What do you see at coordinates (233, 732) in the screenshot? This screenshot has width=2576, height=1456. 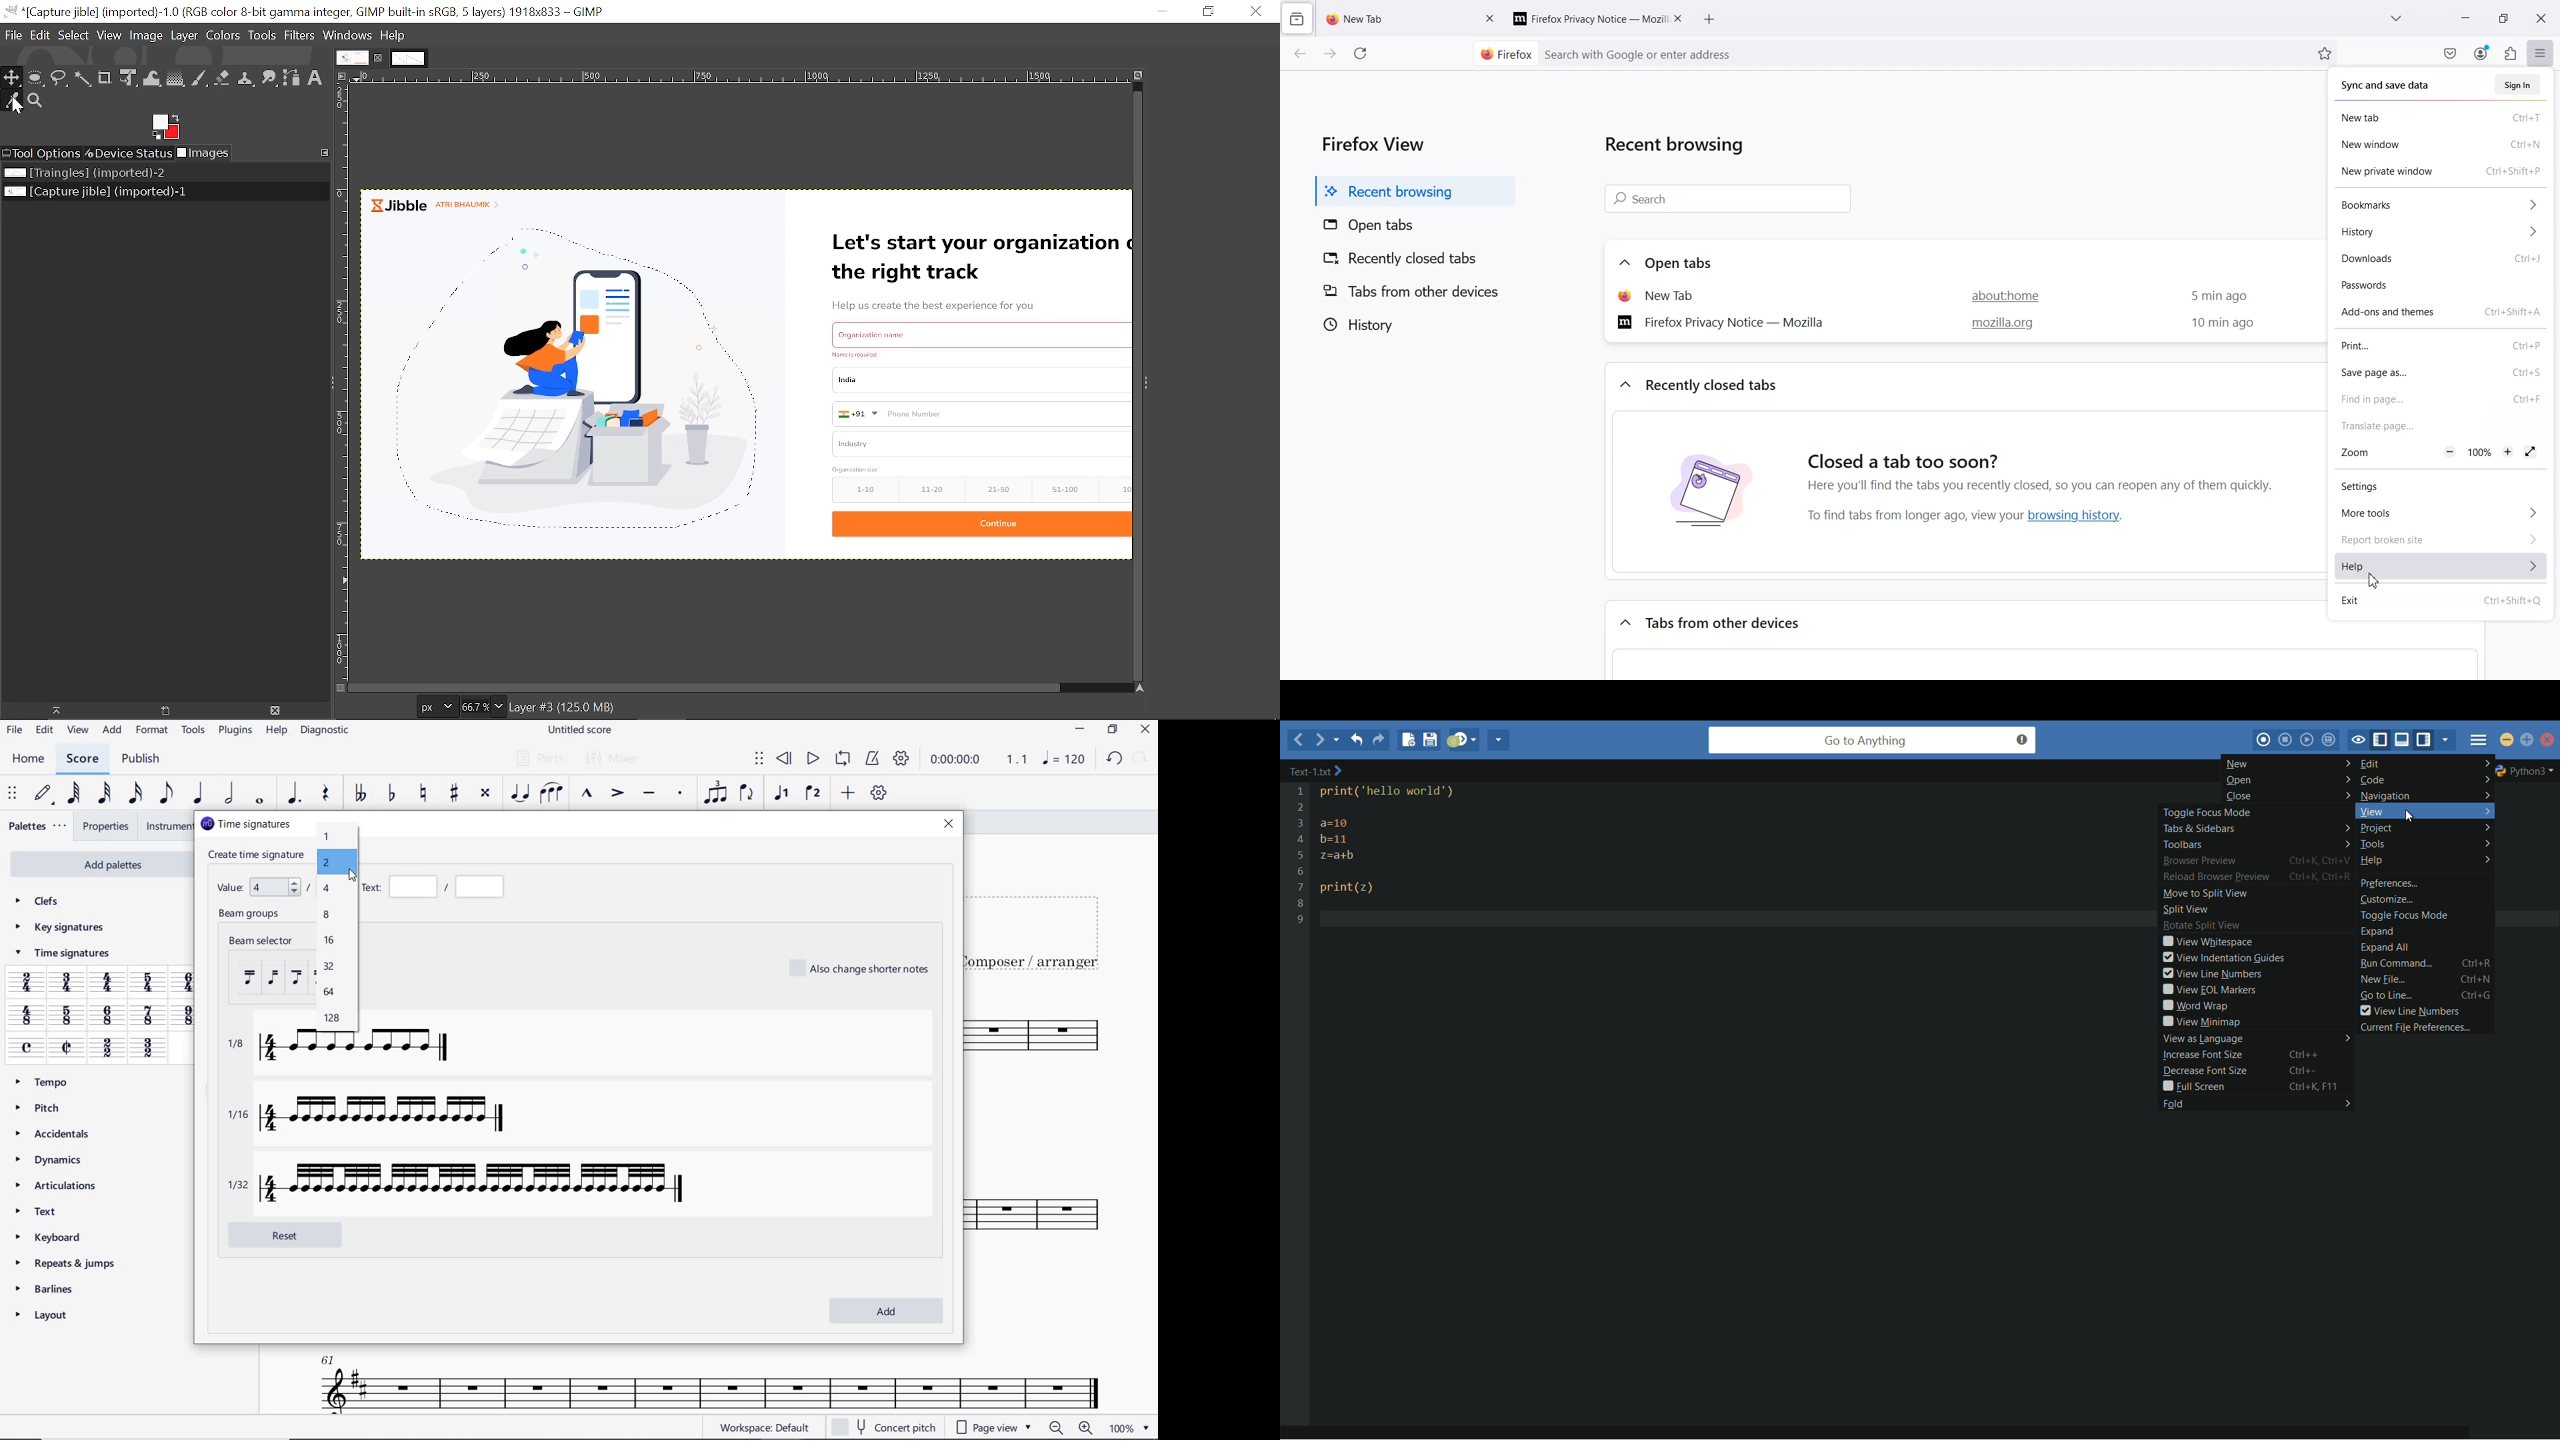 I see `PLUGINS` at bounding box center [233, 732].